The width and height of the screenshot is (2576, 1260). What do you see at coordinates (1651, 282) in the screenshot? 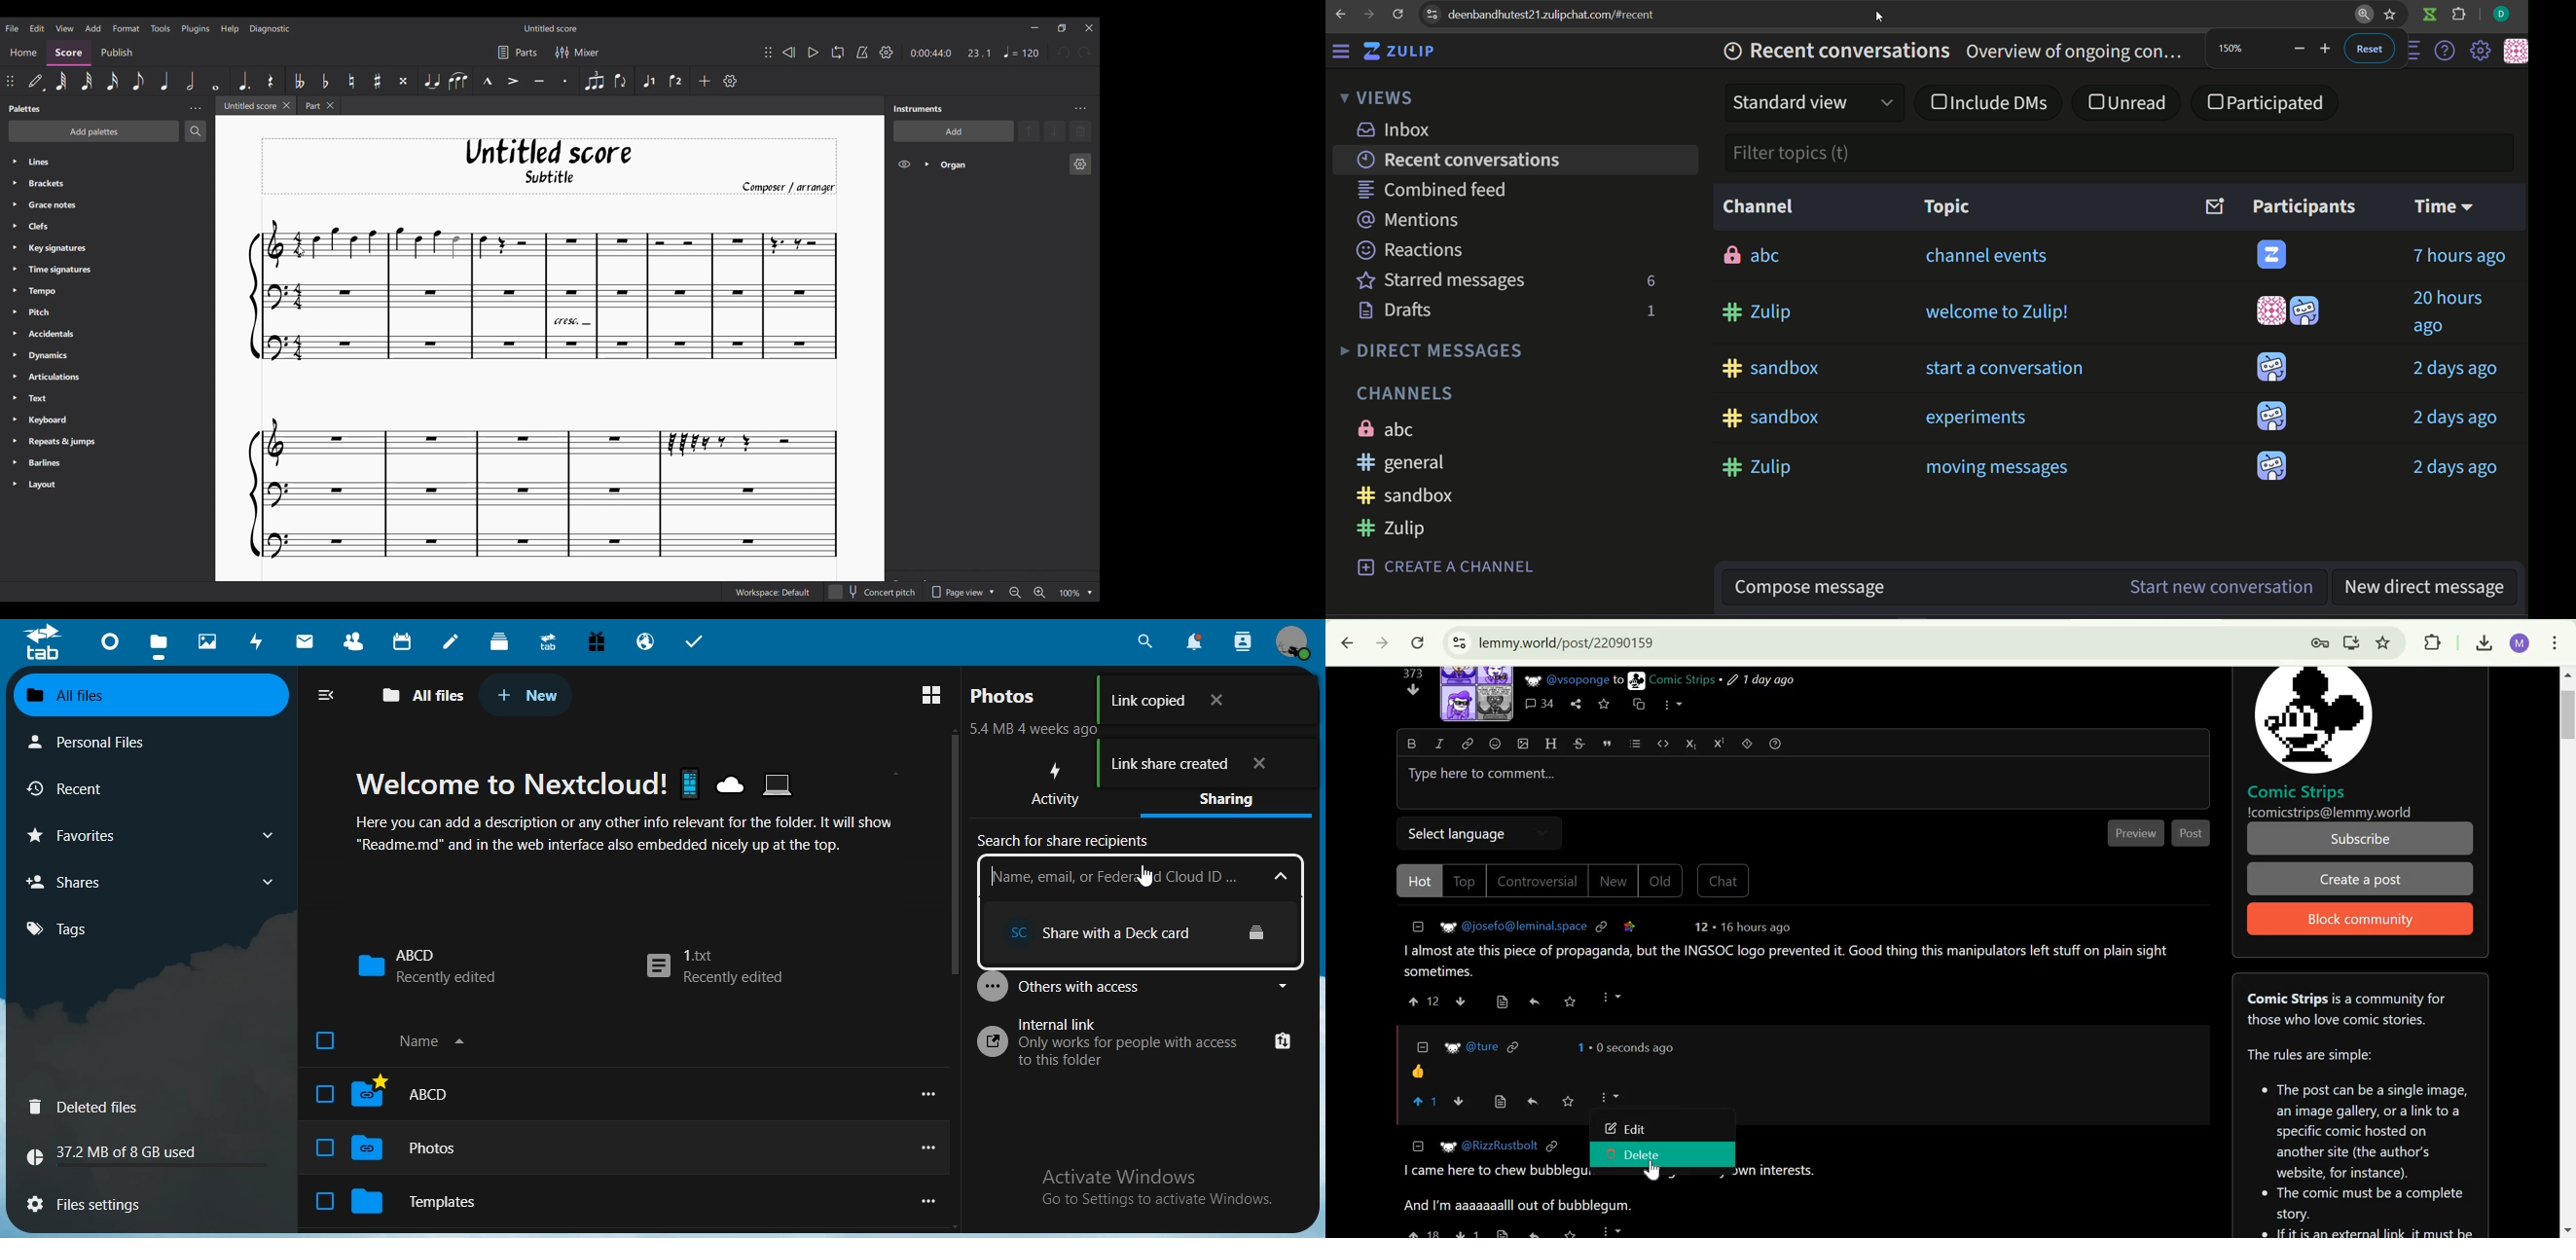
I see `number` at bounding box center [1651, 282].